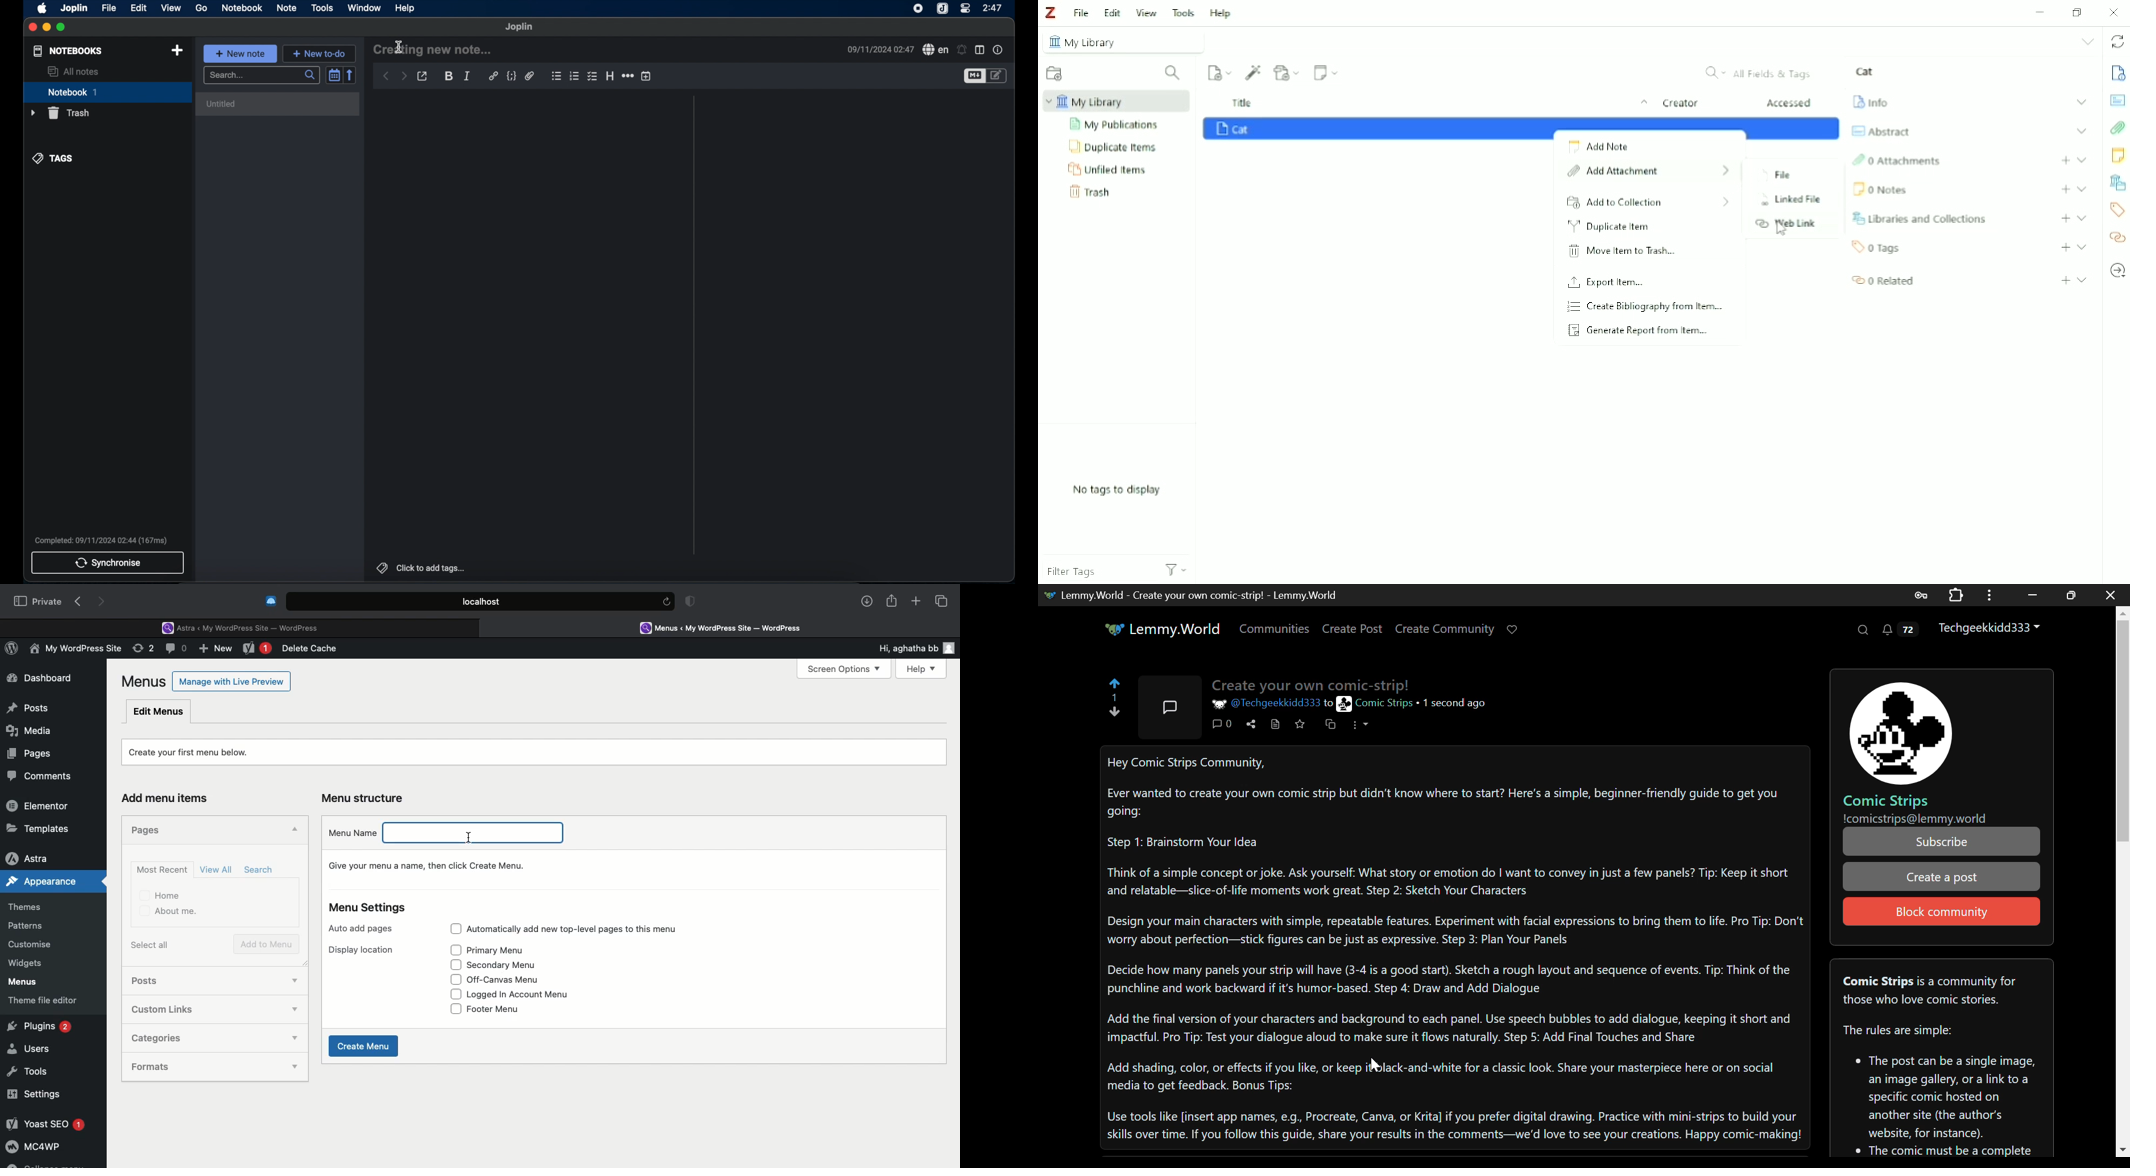 The height and width of the screenshot is (1176, 2156). Describe the element at coordinates (1112, 13) in the screenshot. I see `Edit` at that location.